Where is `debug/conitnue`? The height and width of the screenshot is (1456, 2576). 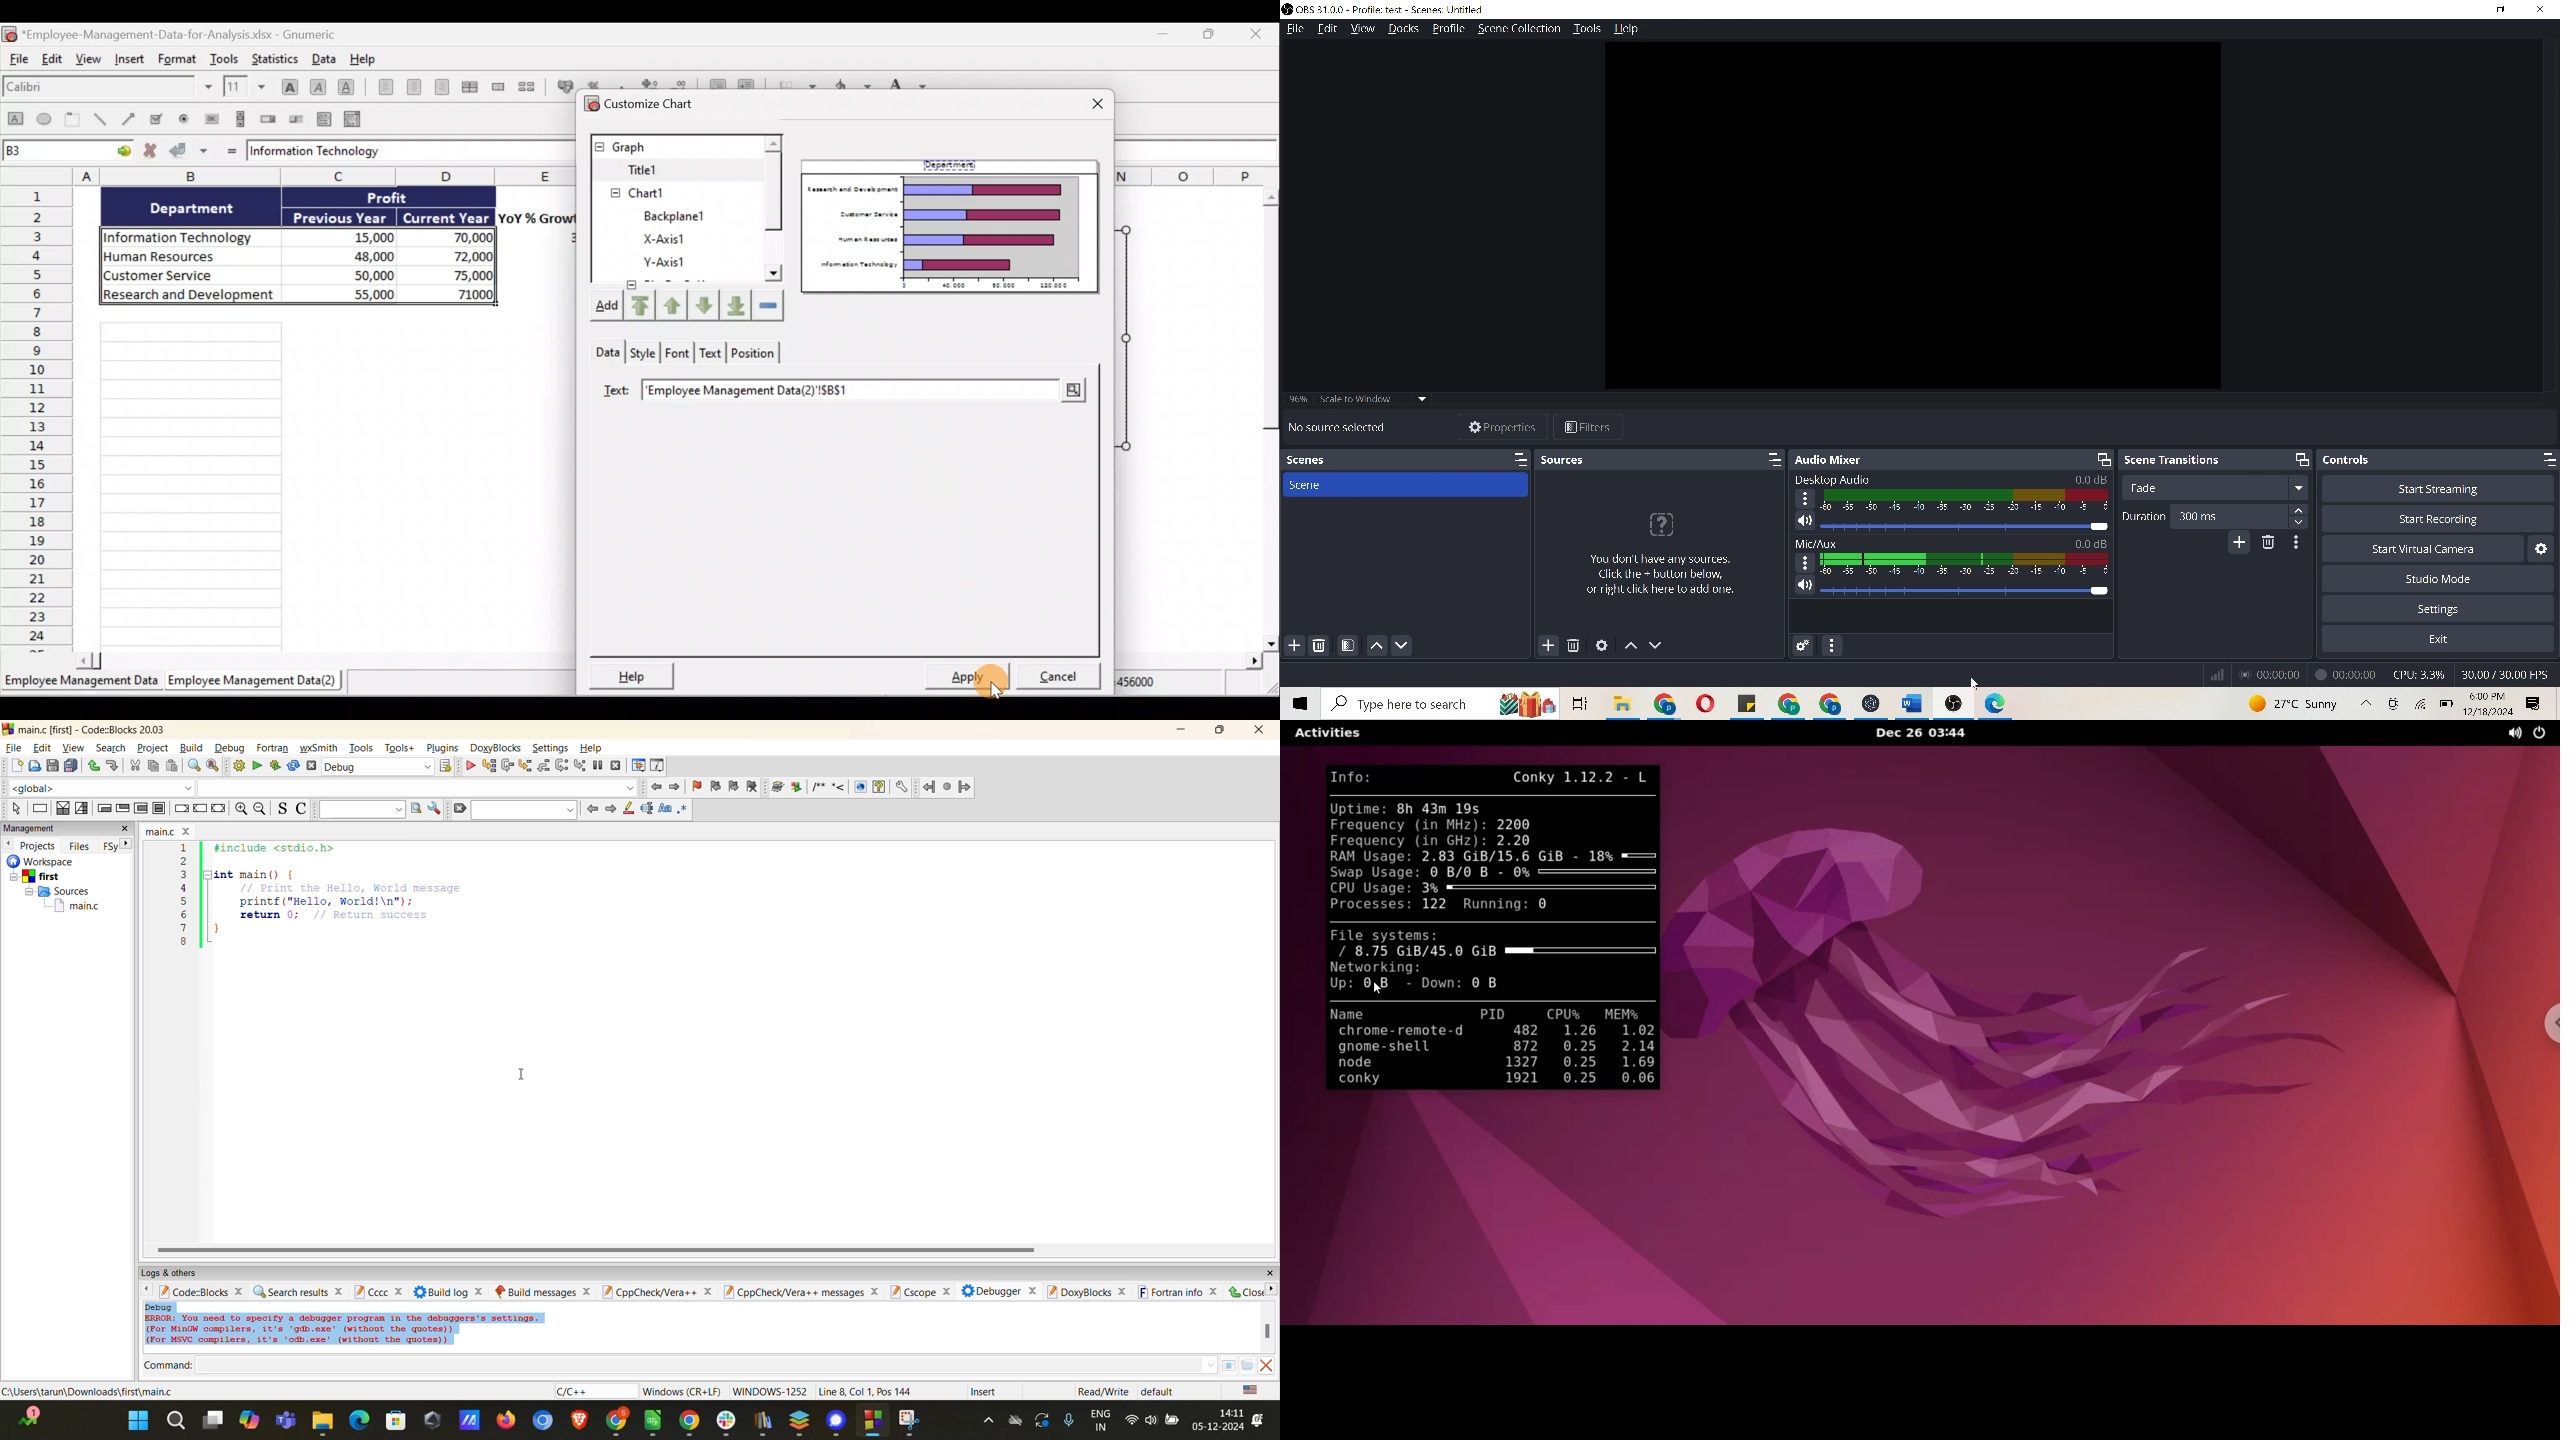
debug/conitnue is located at coordinates (469, 767).